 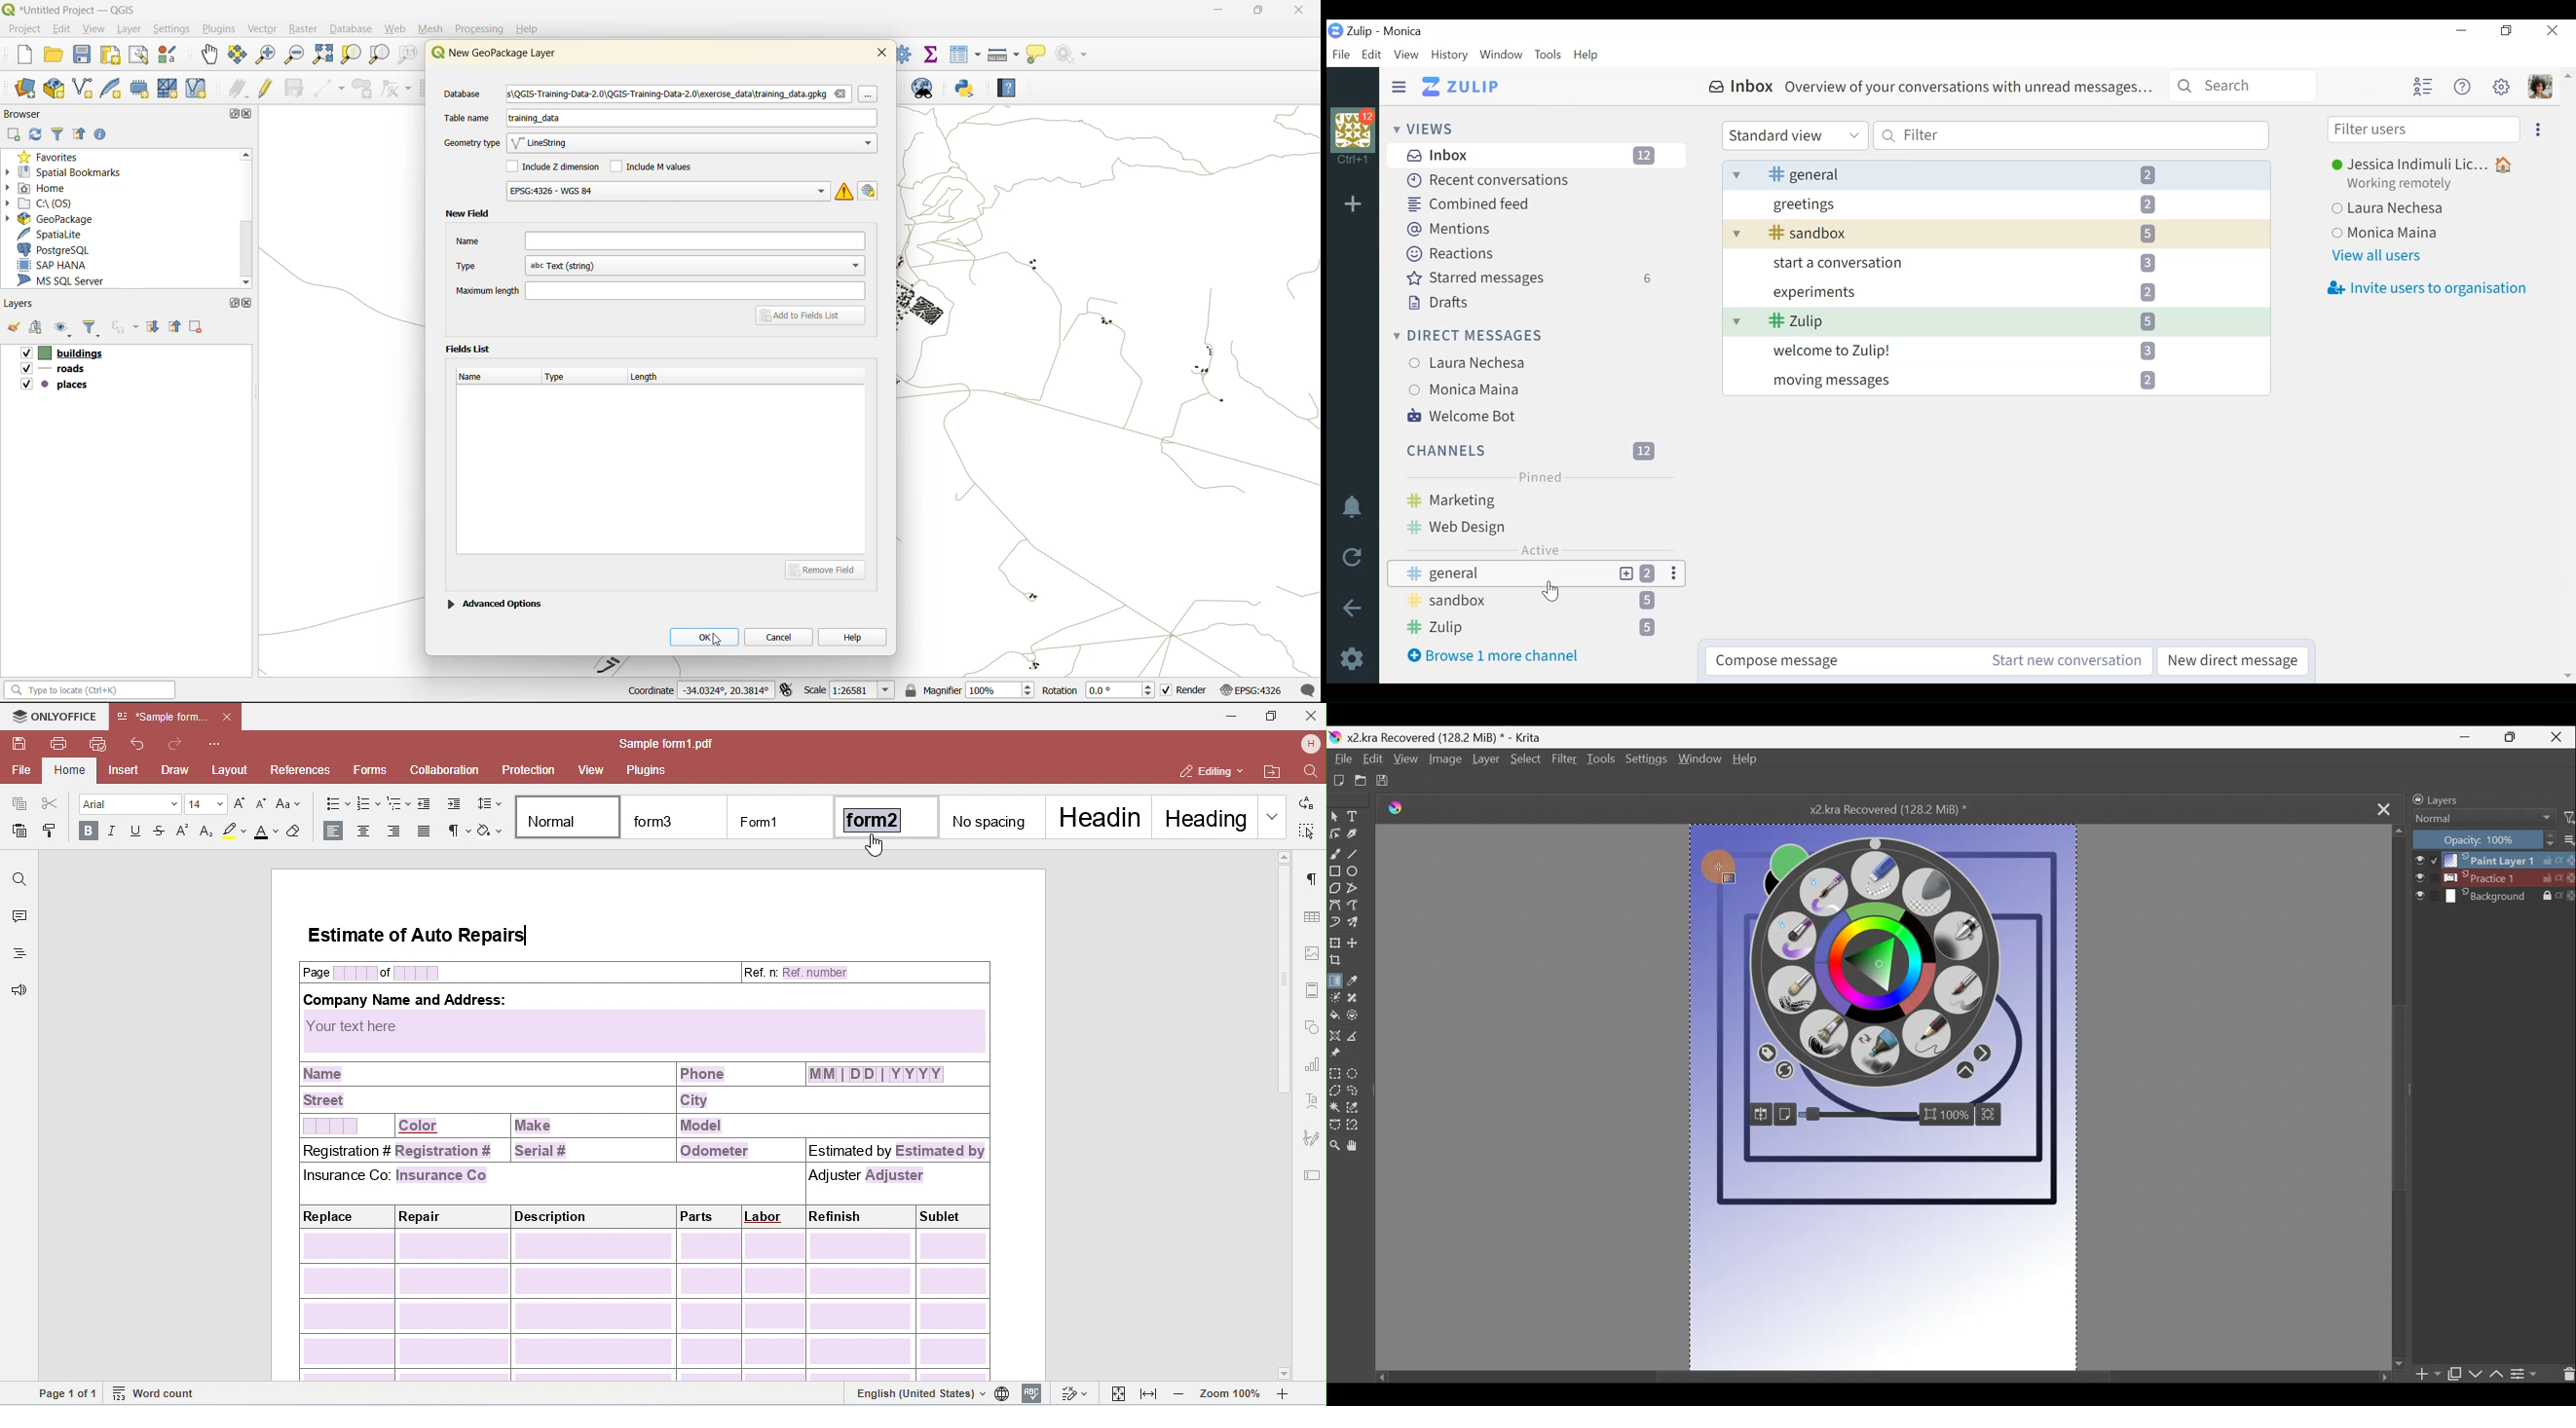 What do you see at coordinates (1453, 254) in the screenshot?
I see `Reactions` at bounding box center [1453, 254].